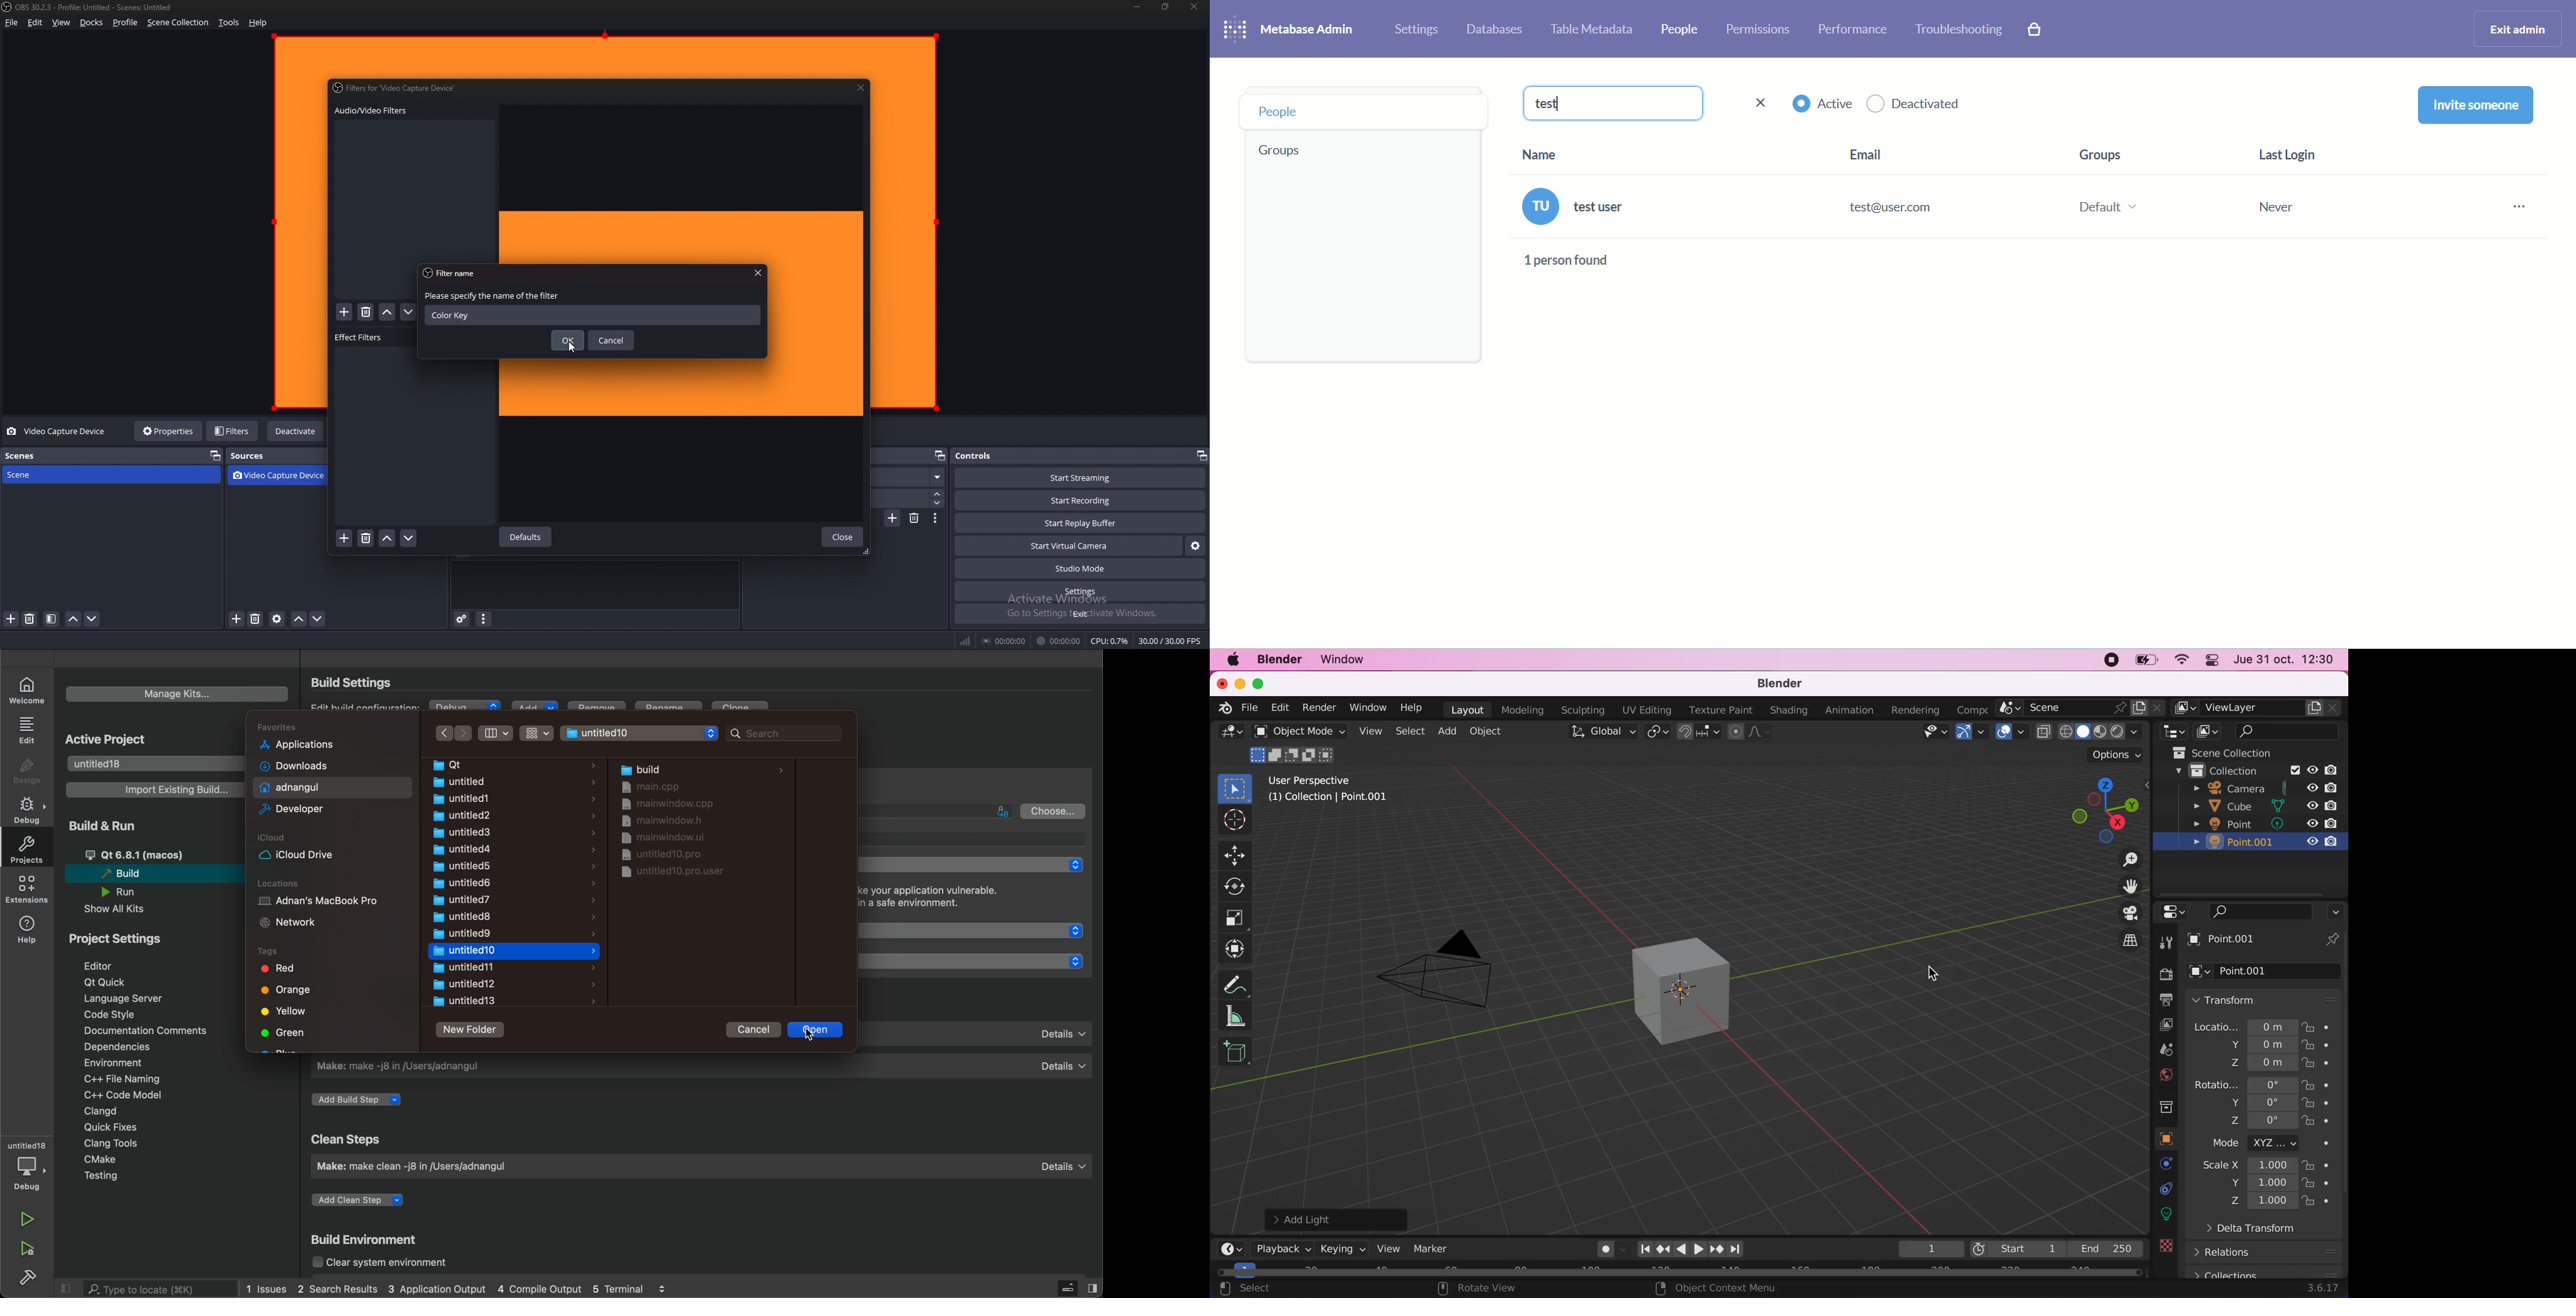 The height and width of the screenshot is (1316, 2576). What do you see at coordinates (672, 872) in the screenshot?
I see `untitled10.pro.user` at bounding box center [672, 872].